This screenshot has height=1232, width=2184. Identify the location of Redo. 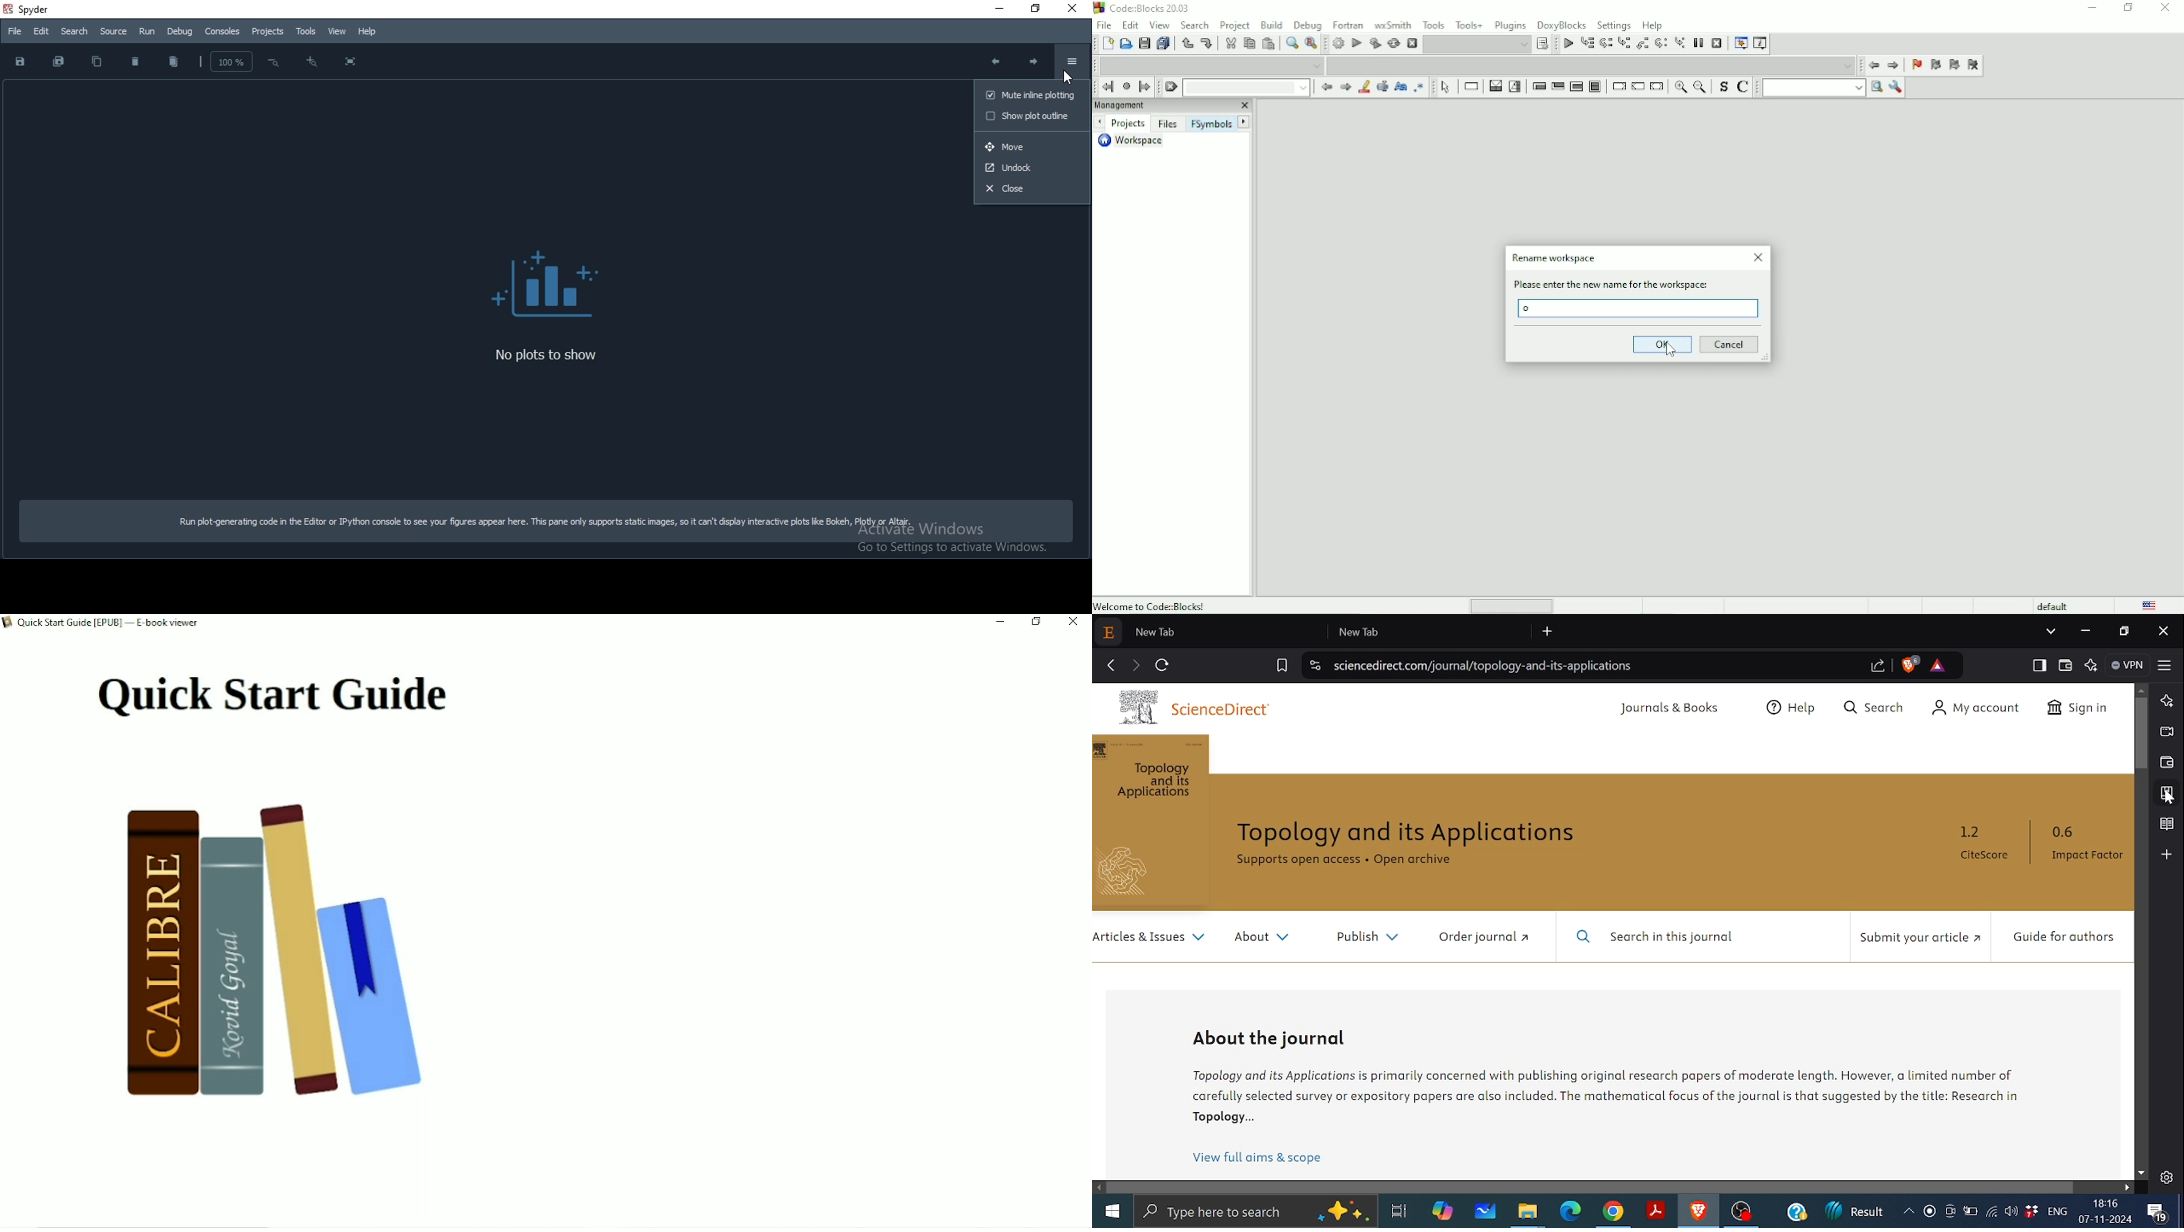
(1206, 43).